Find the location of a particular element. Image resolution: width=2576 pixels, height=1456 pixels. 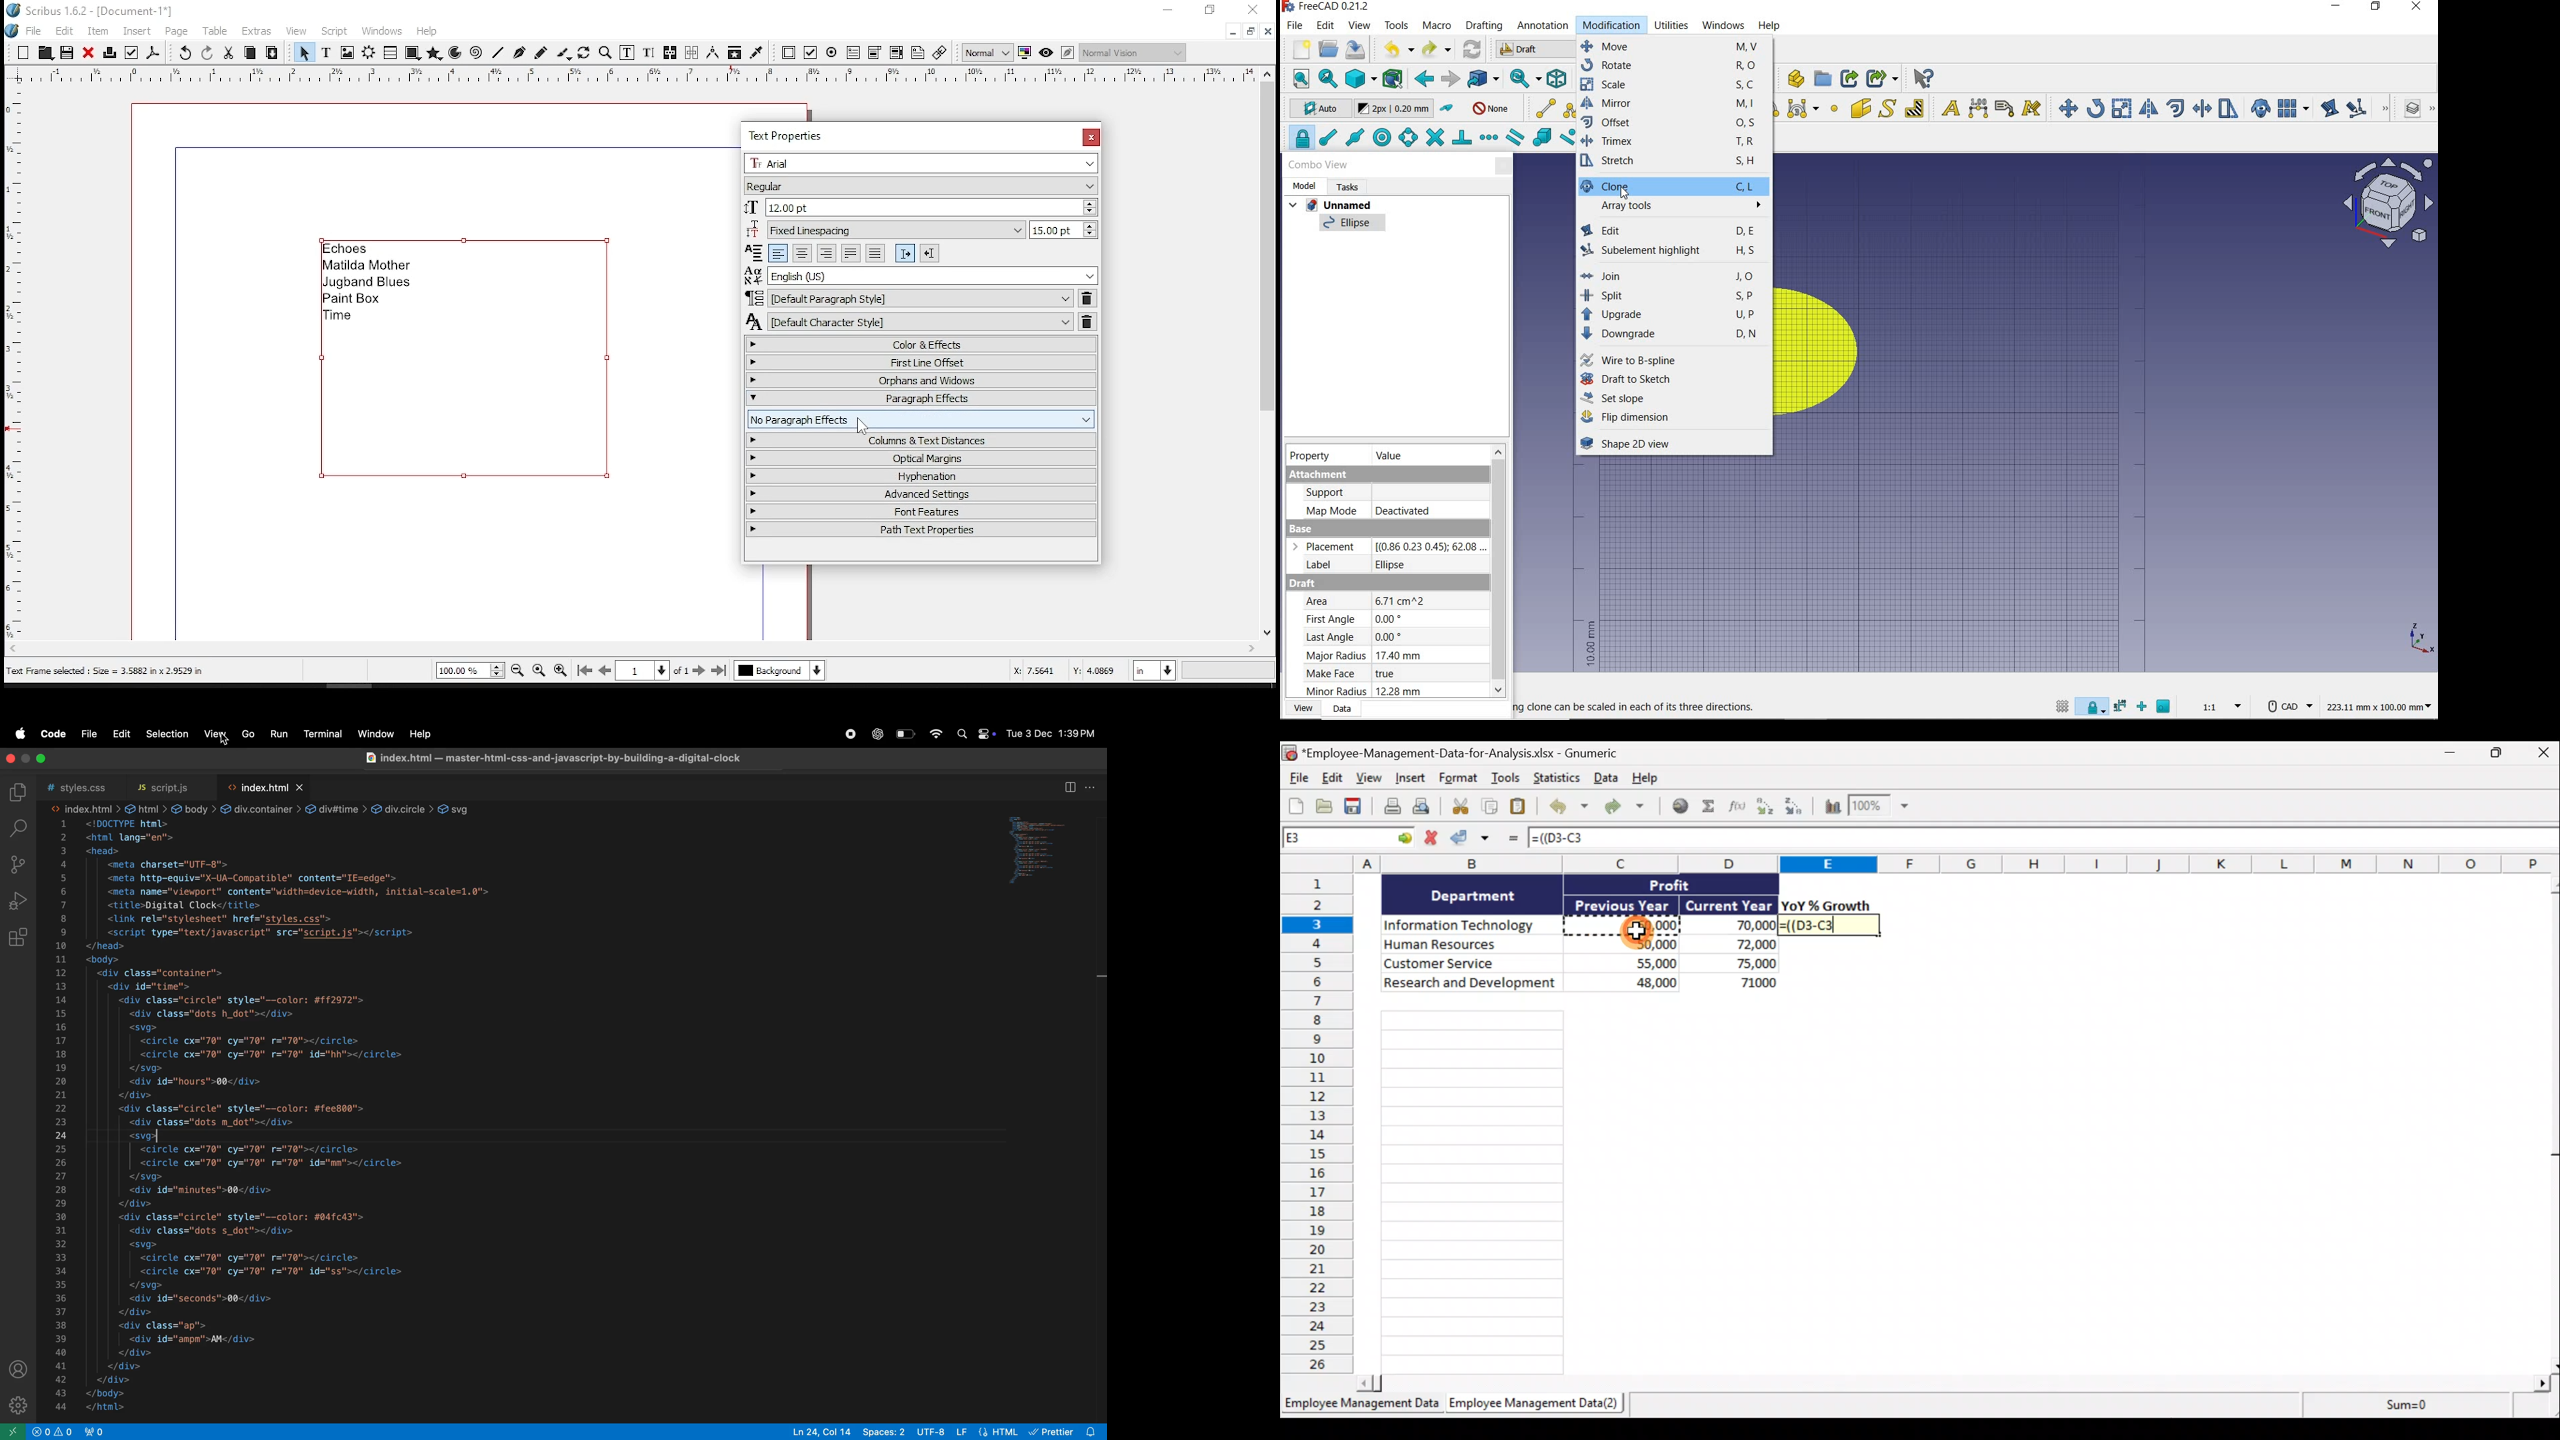

autogroup off is located at coordinates (1493, 108).